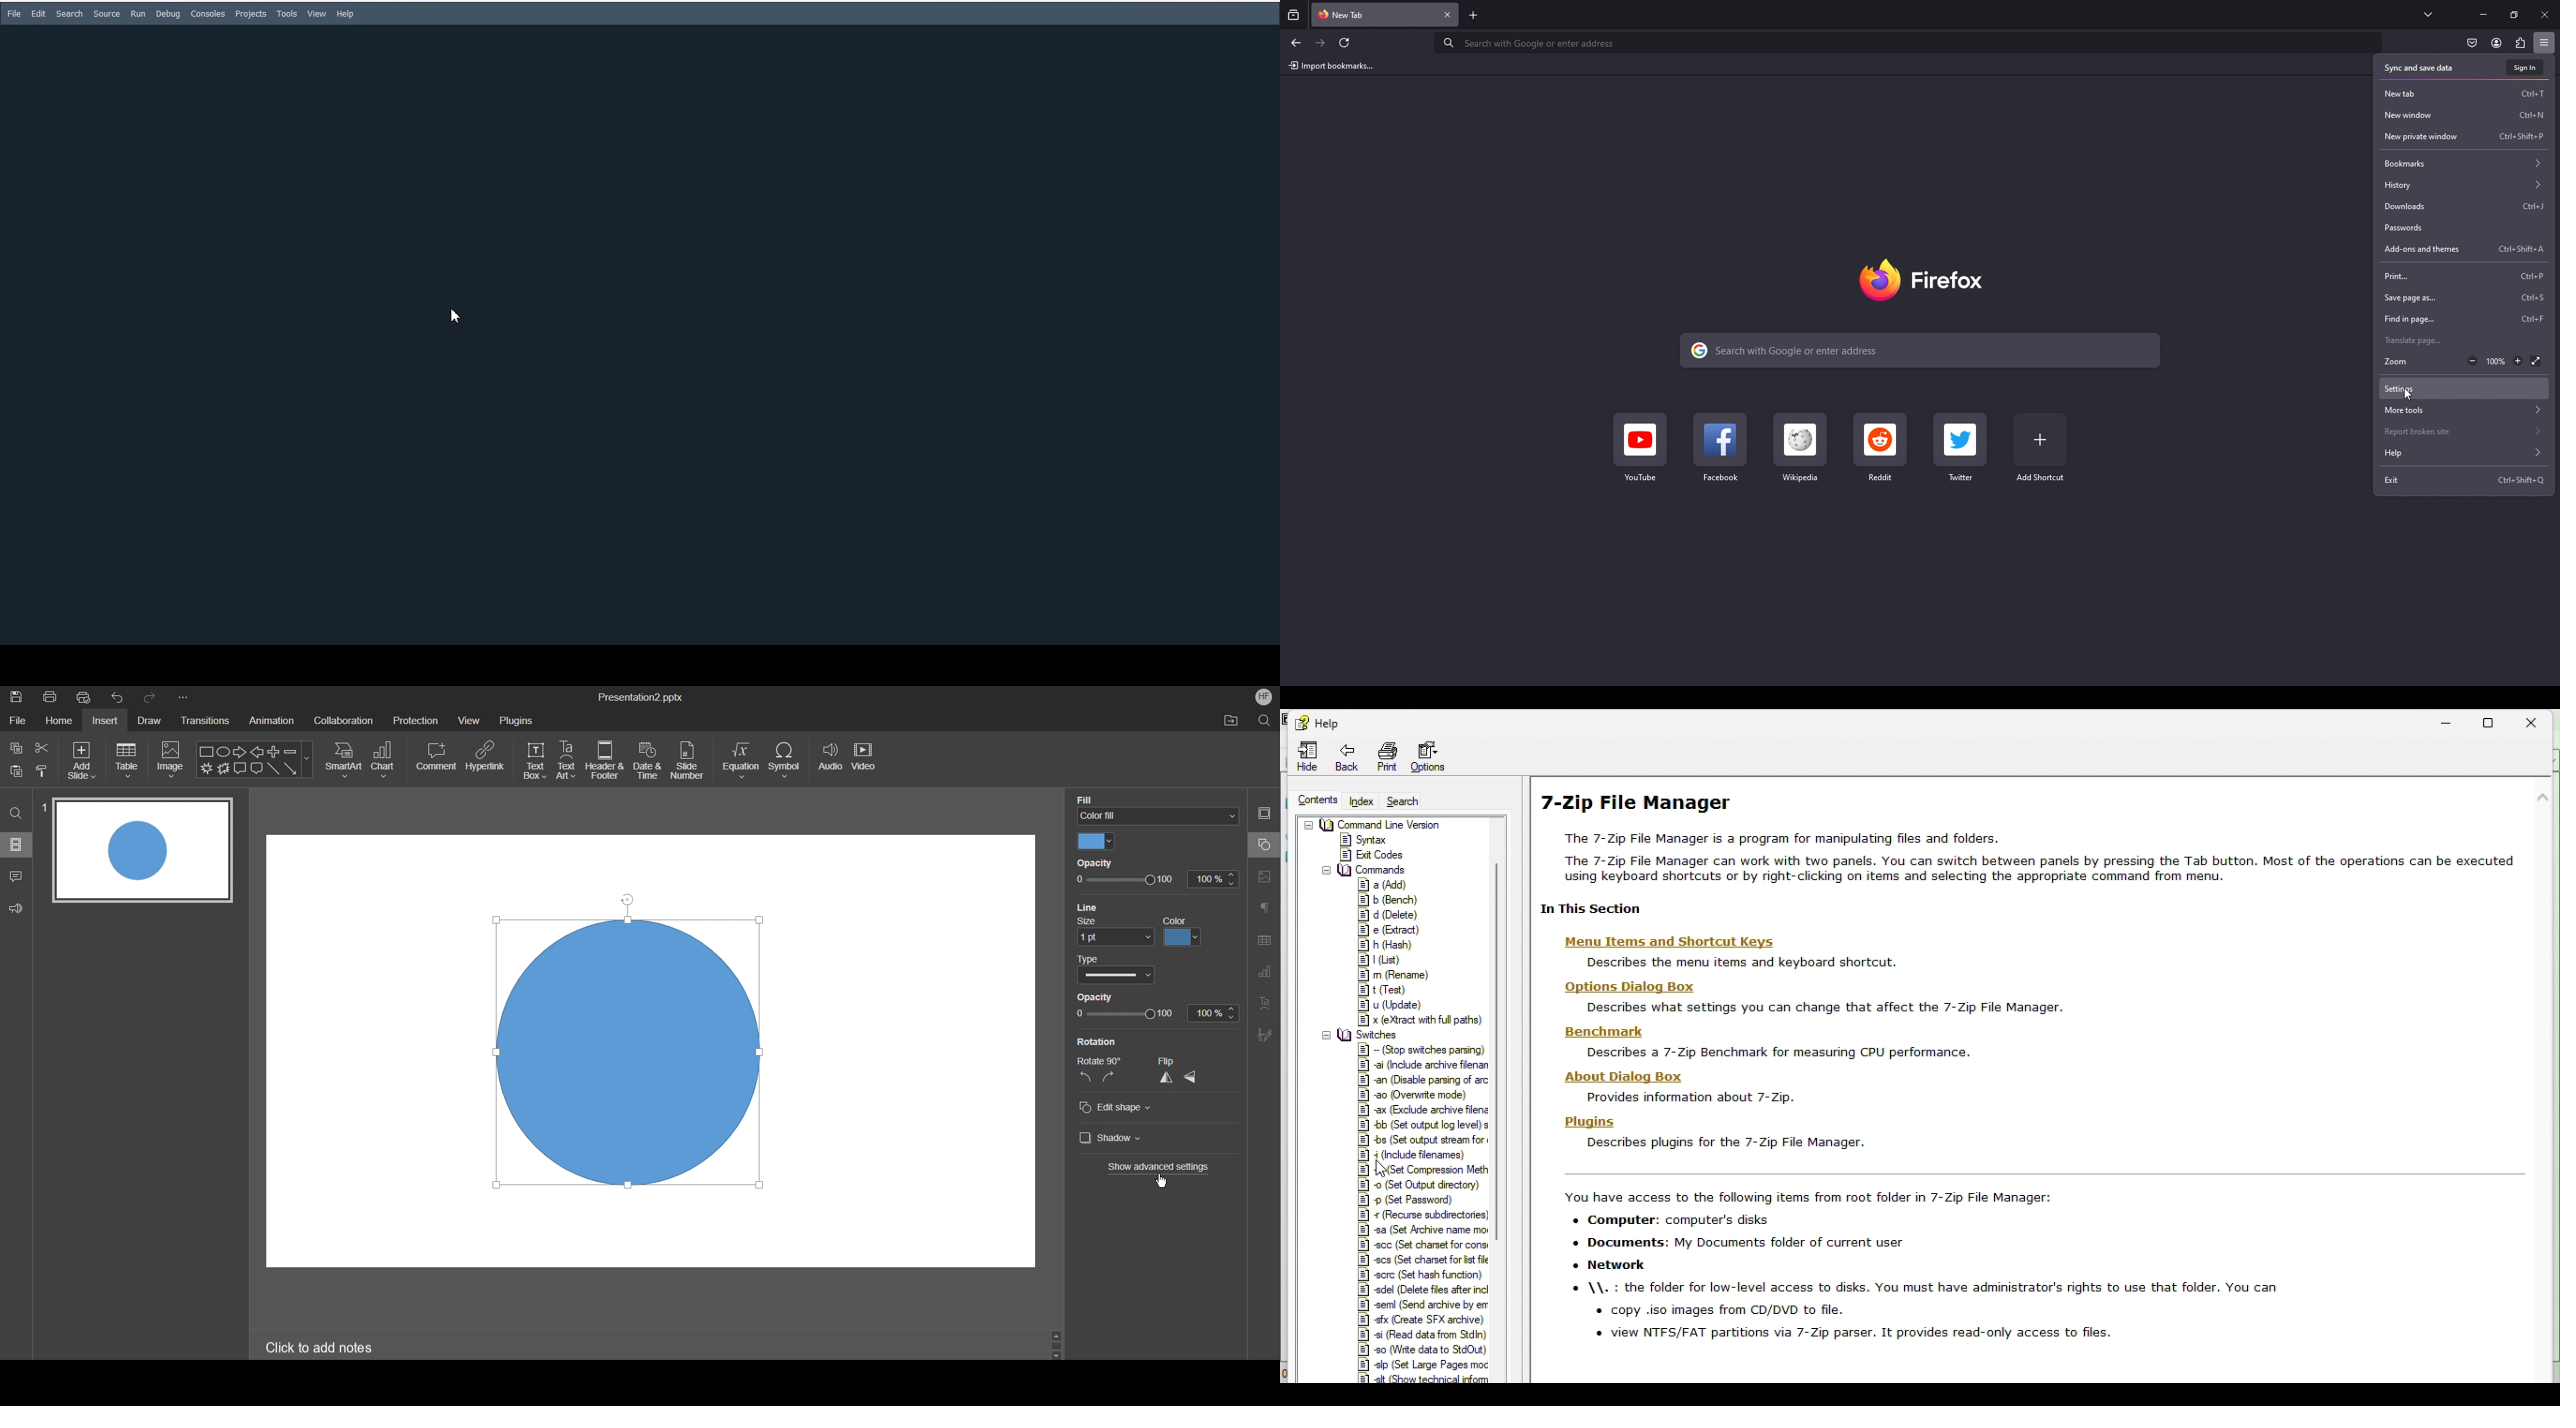  Describe the element at coordinates (1317, 719) in the screenshot. I see `Help ` at that location.